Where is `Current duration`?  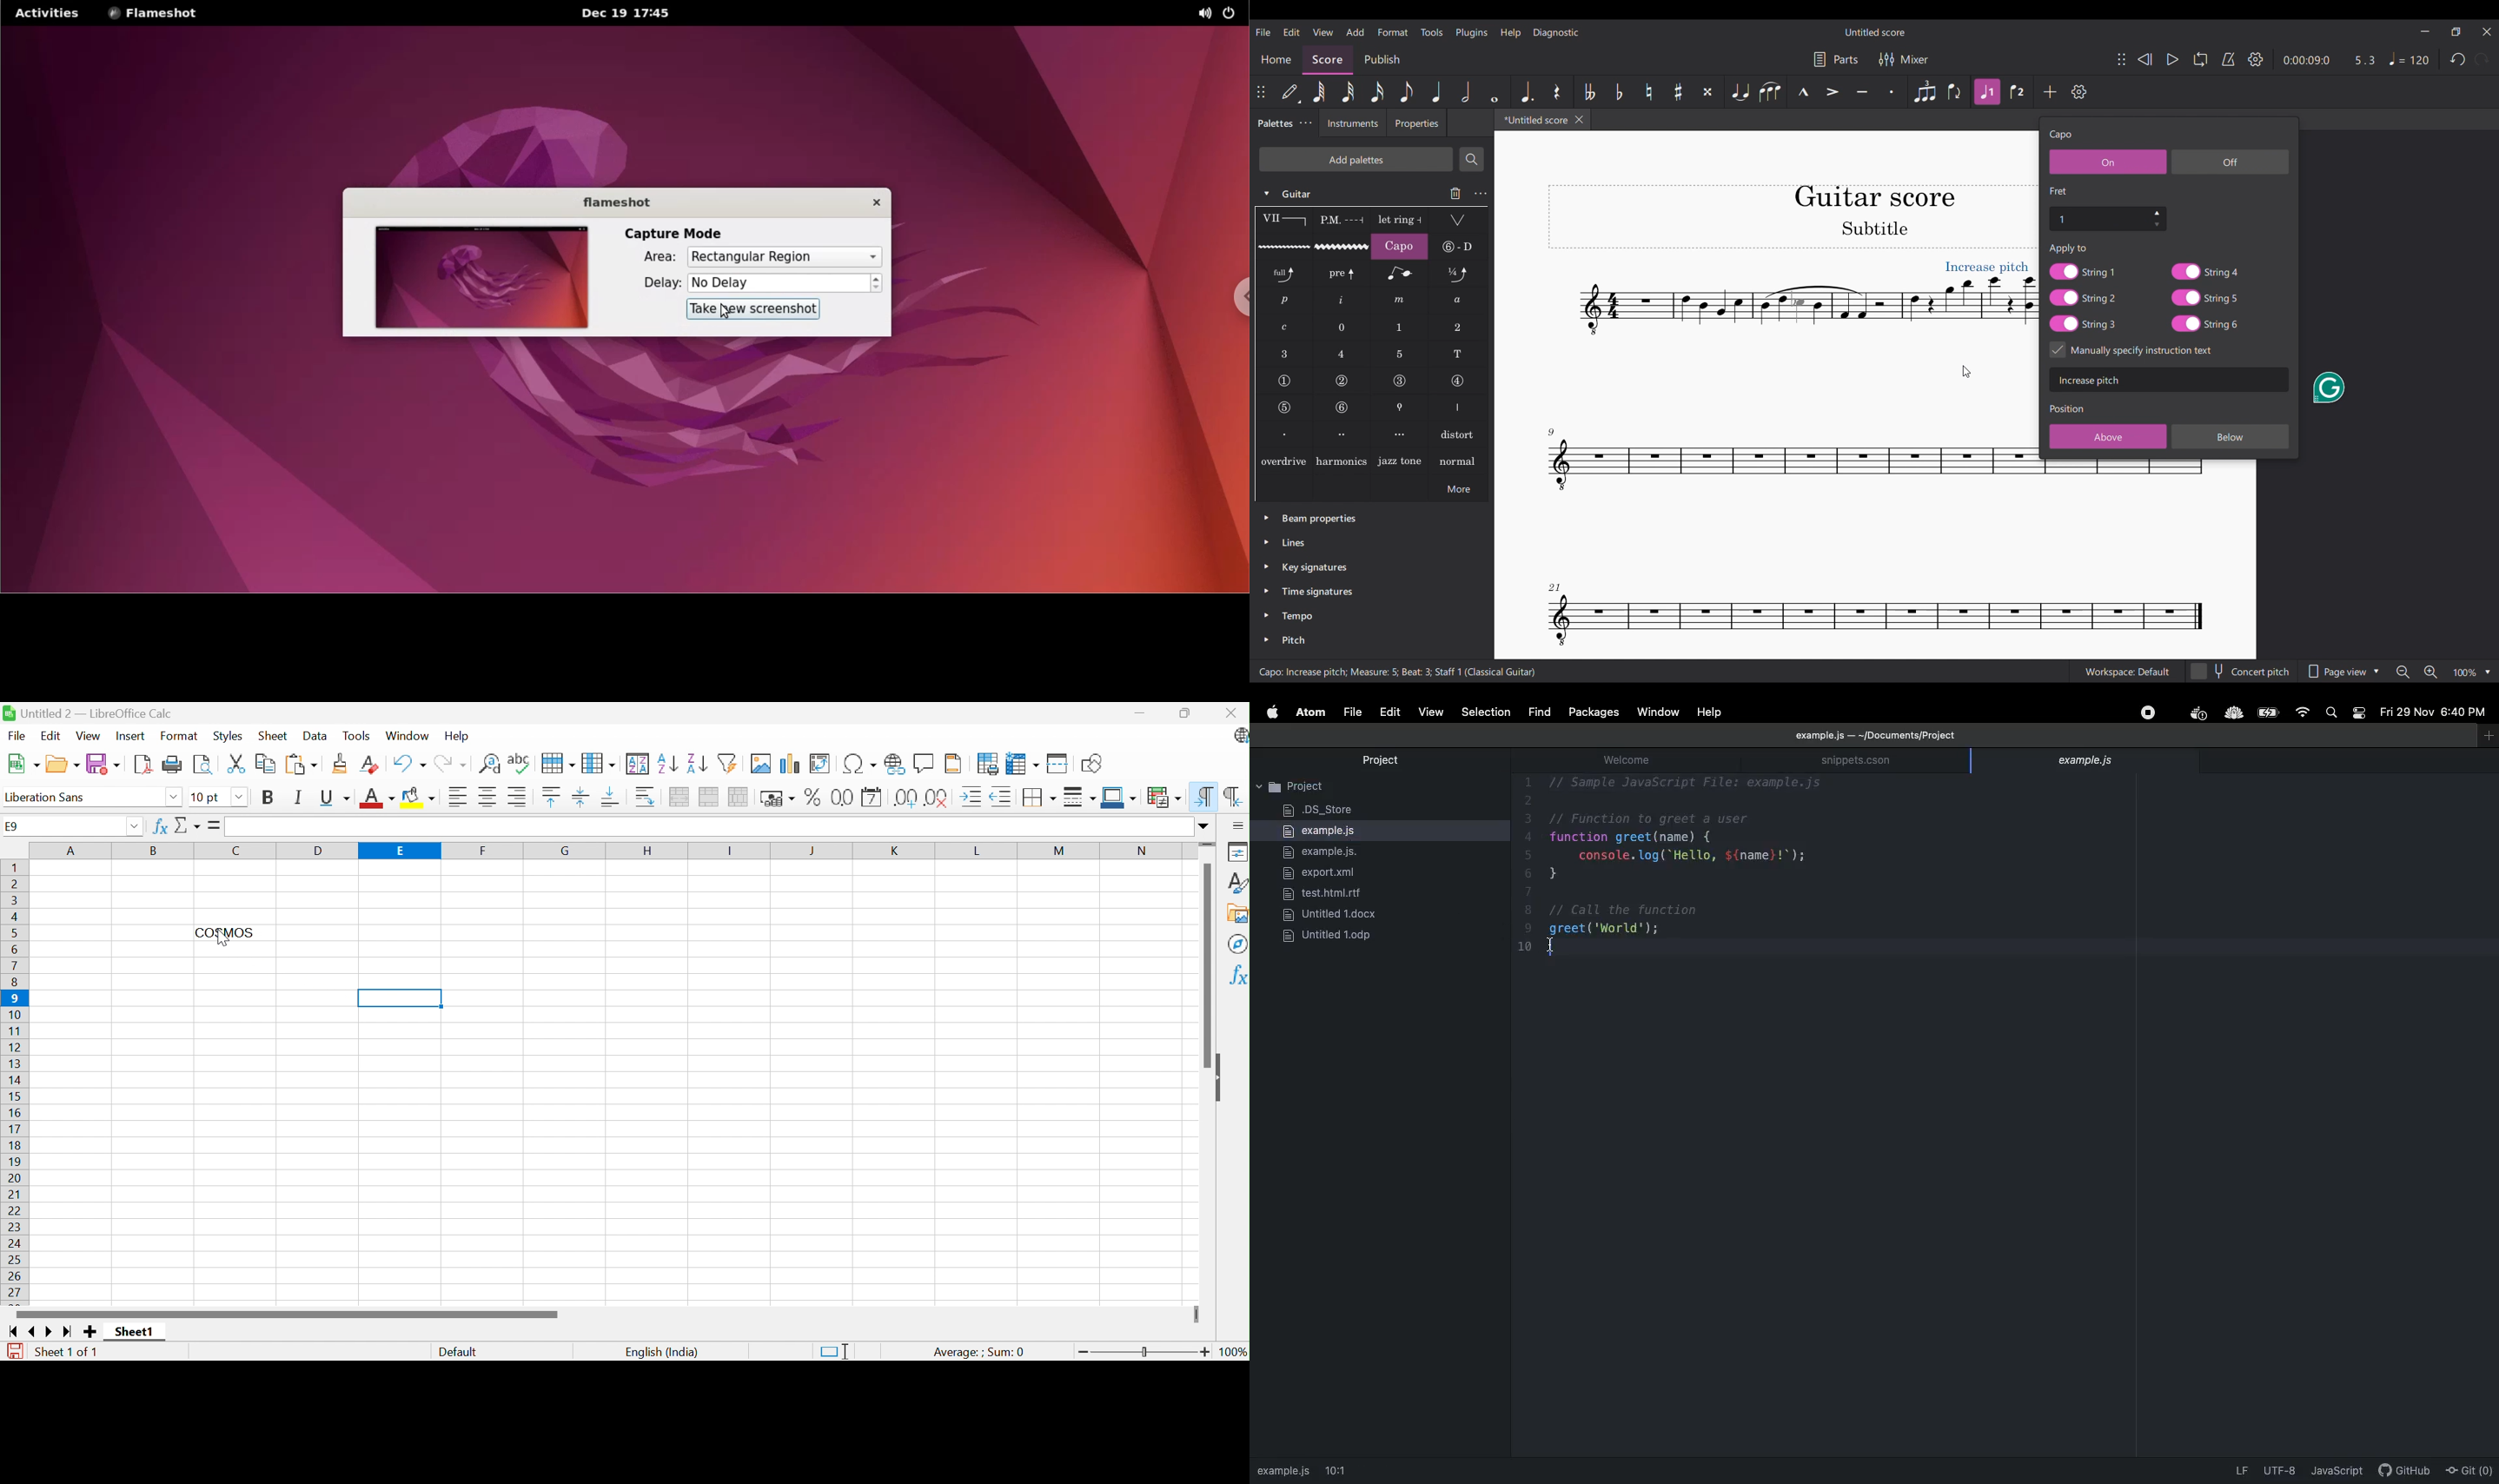 Current duration is located at coordinates (2306, 59).